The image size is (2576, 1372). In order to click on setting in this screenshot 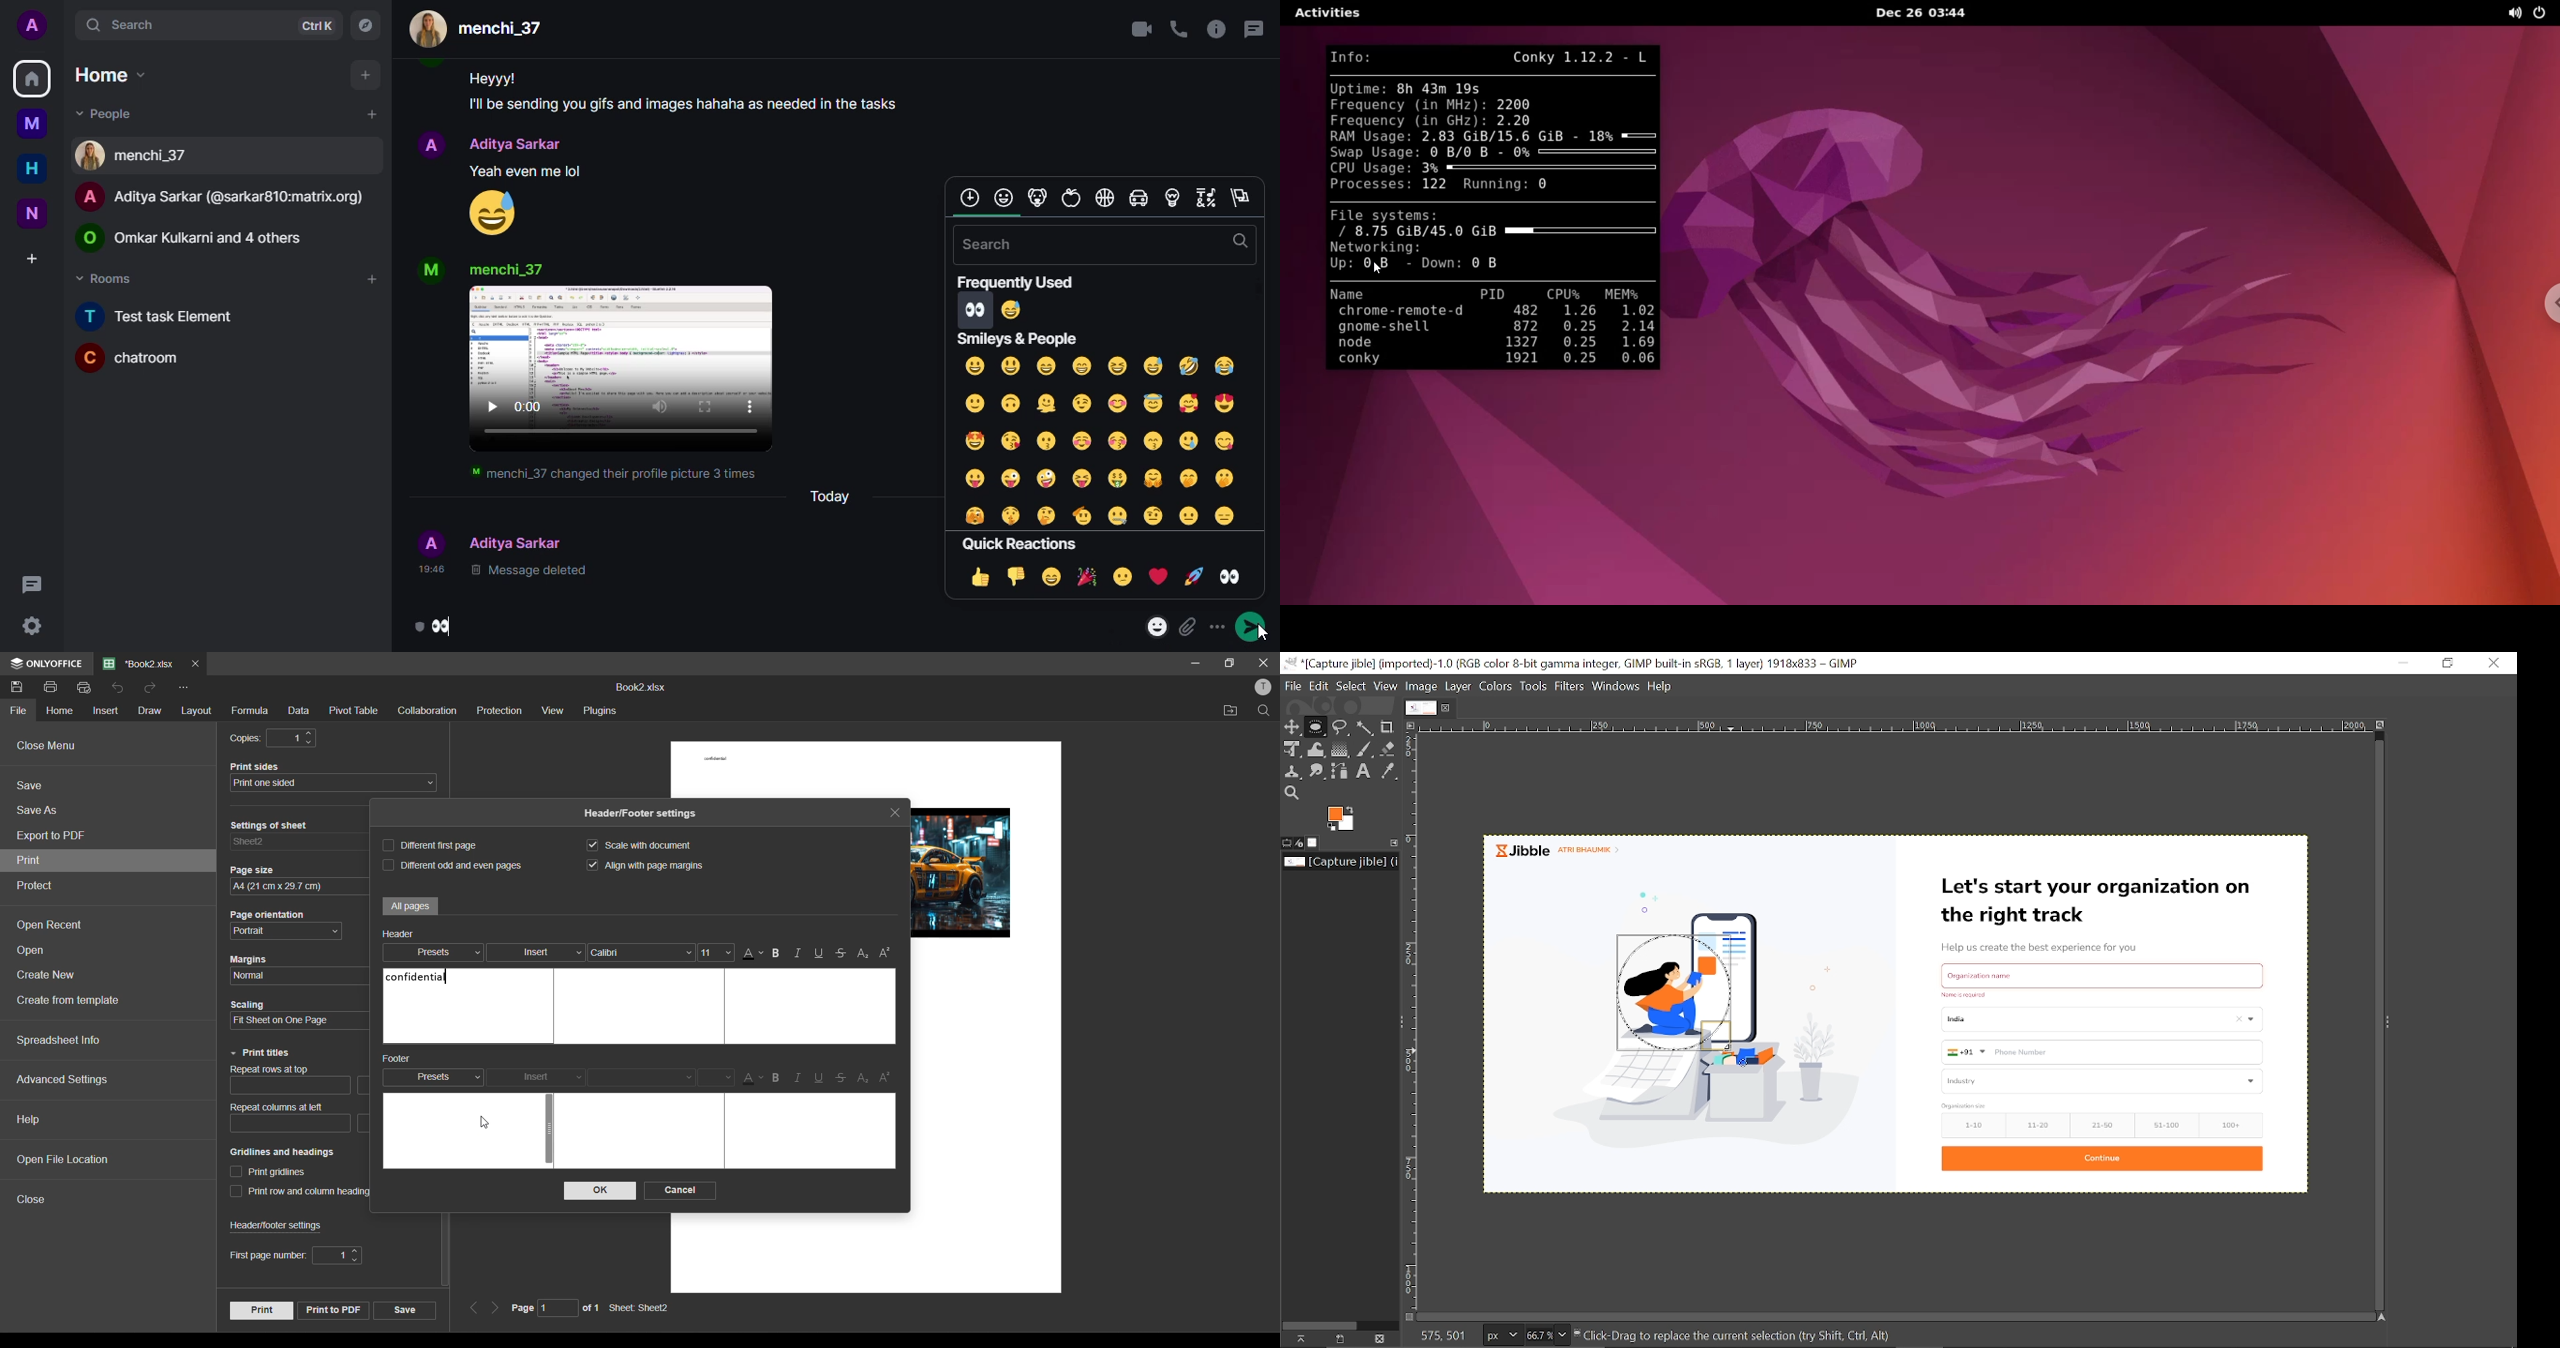, I will do `click(32, 626)`.